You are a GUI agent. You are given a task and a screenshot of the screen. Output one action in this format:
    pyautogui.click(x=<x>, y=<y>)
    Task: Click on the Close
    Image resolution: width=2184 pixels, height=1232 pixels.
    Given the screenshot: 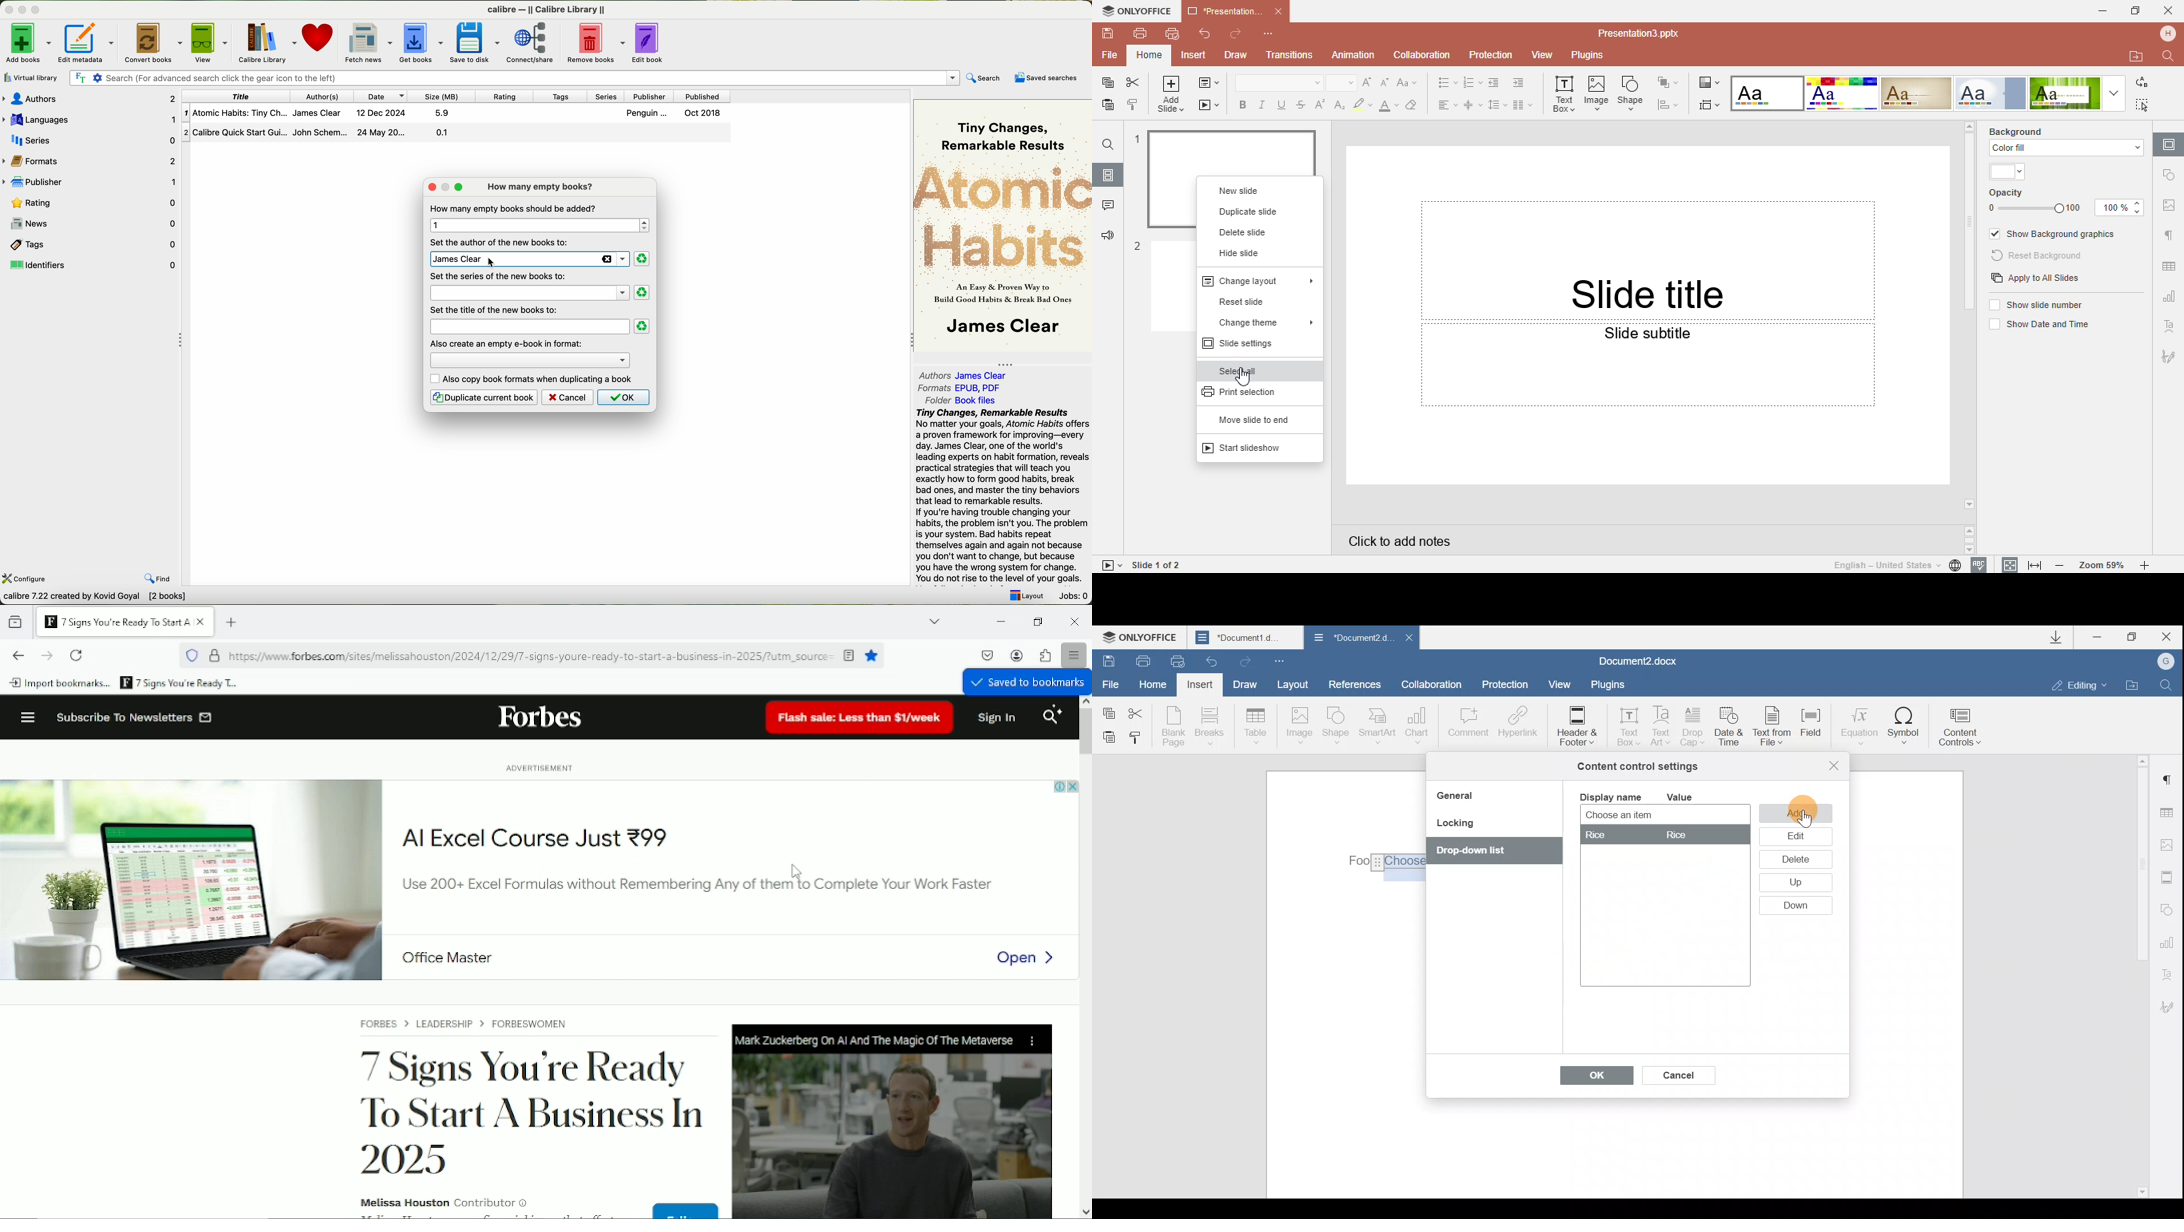 What is the action you would take?
    pyautogui.click(x=2165, y=637)
    